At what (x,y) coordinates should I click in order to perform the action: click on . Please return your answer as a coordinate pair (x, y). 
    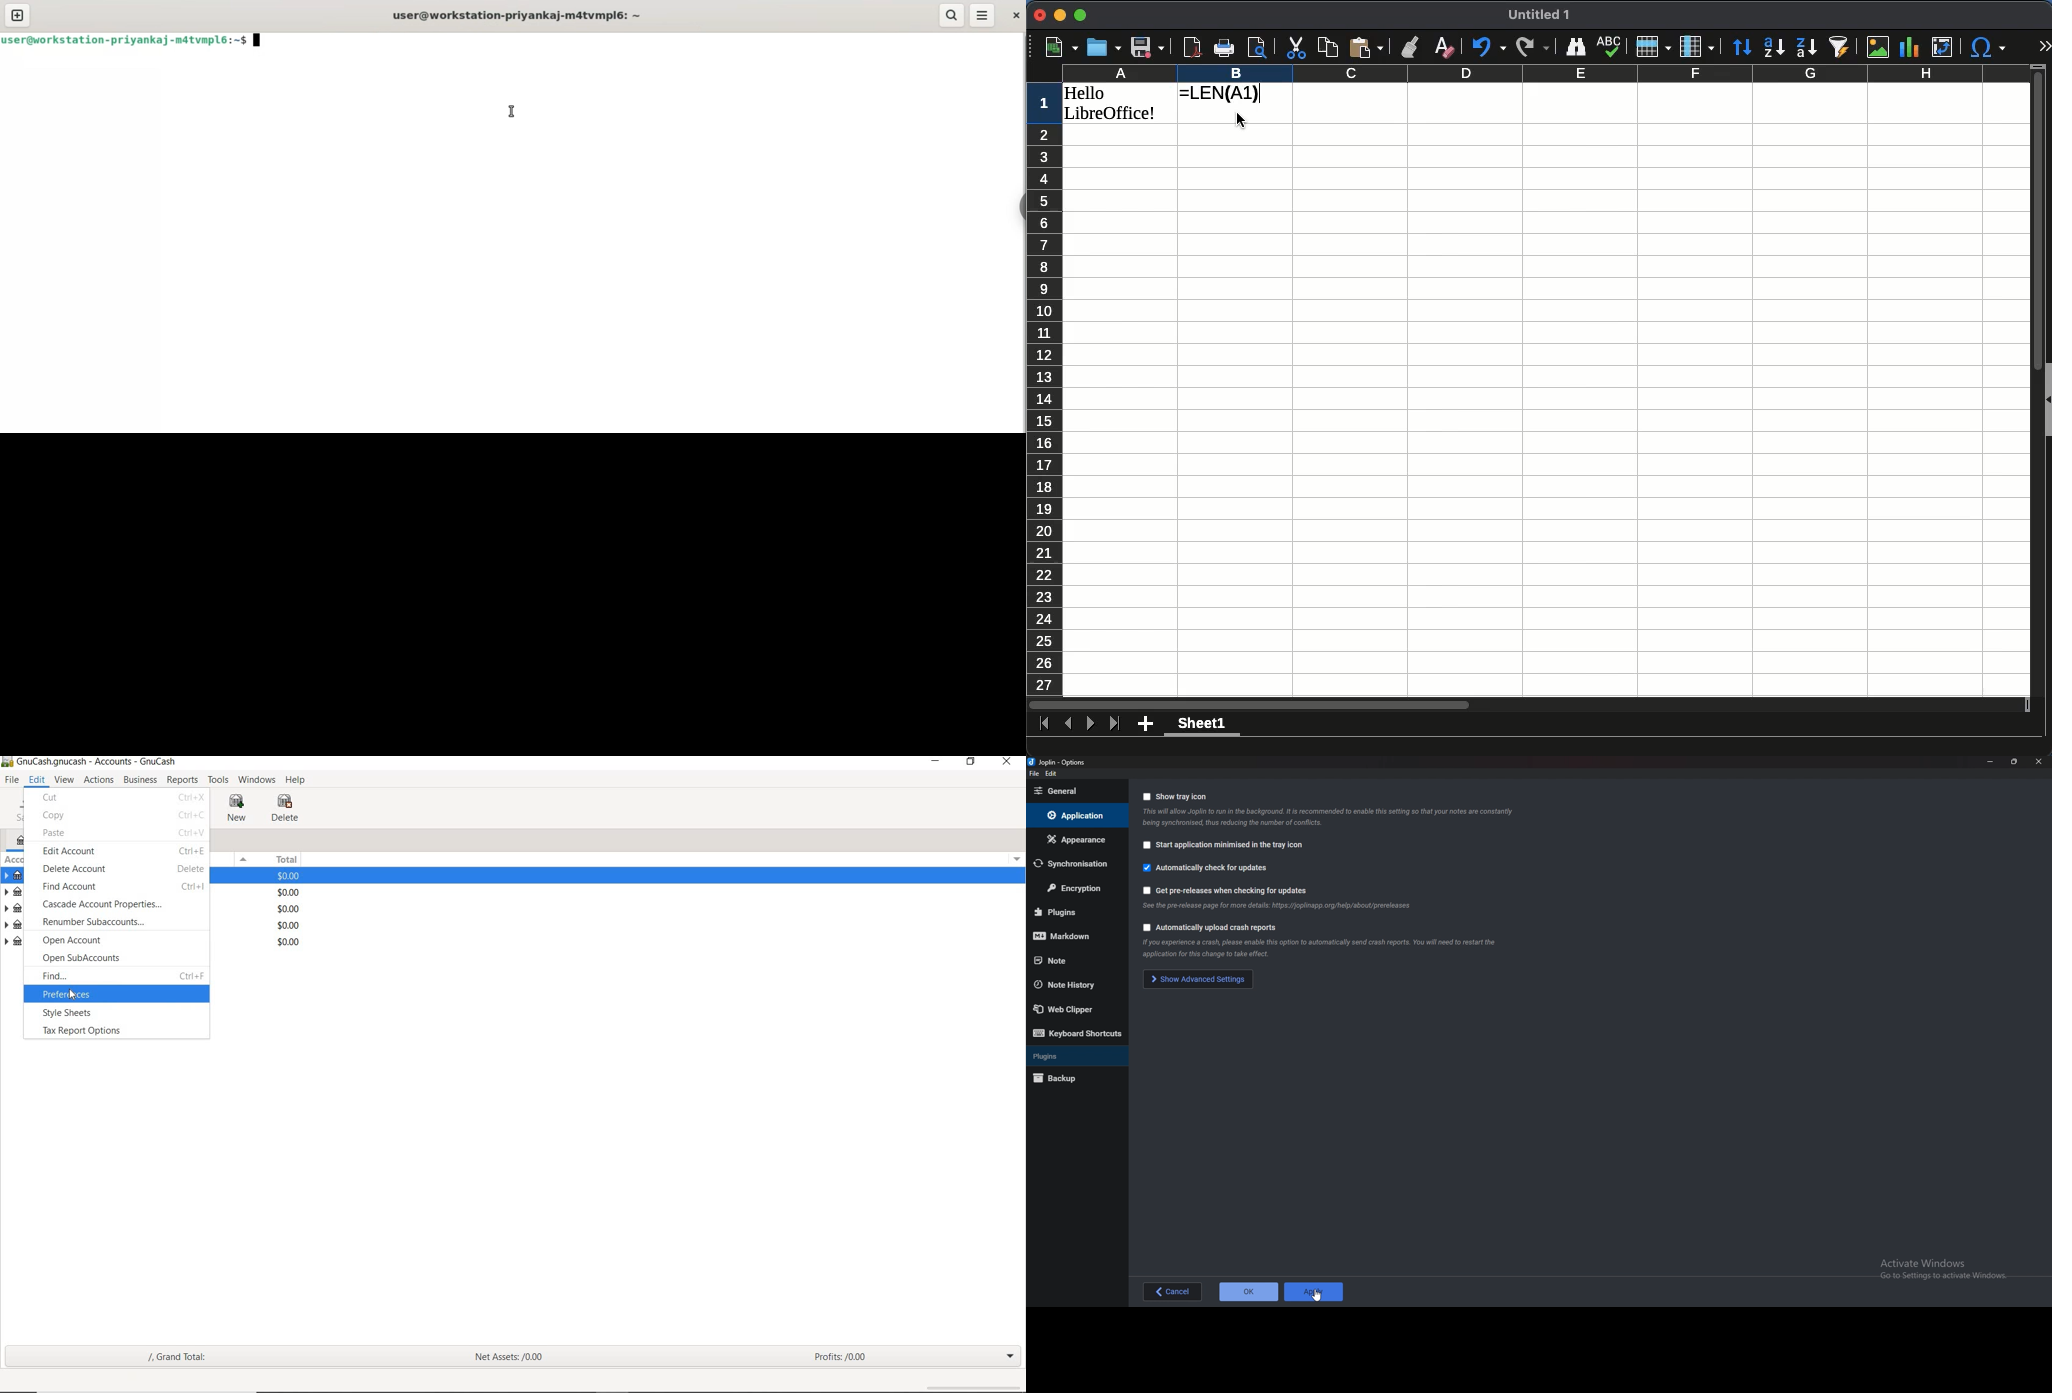
    Looking at the image, I should click on (192, 973).